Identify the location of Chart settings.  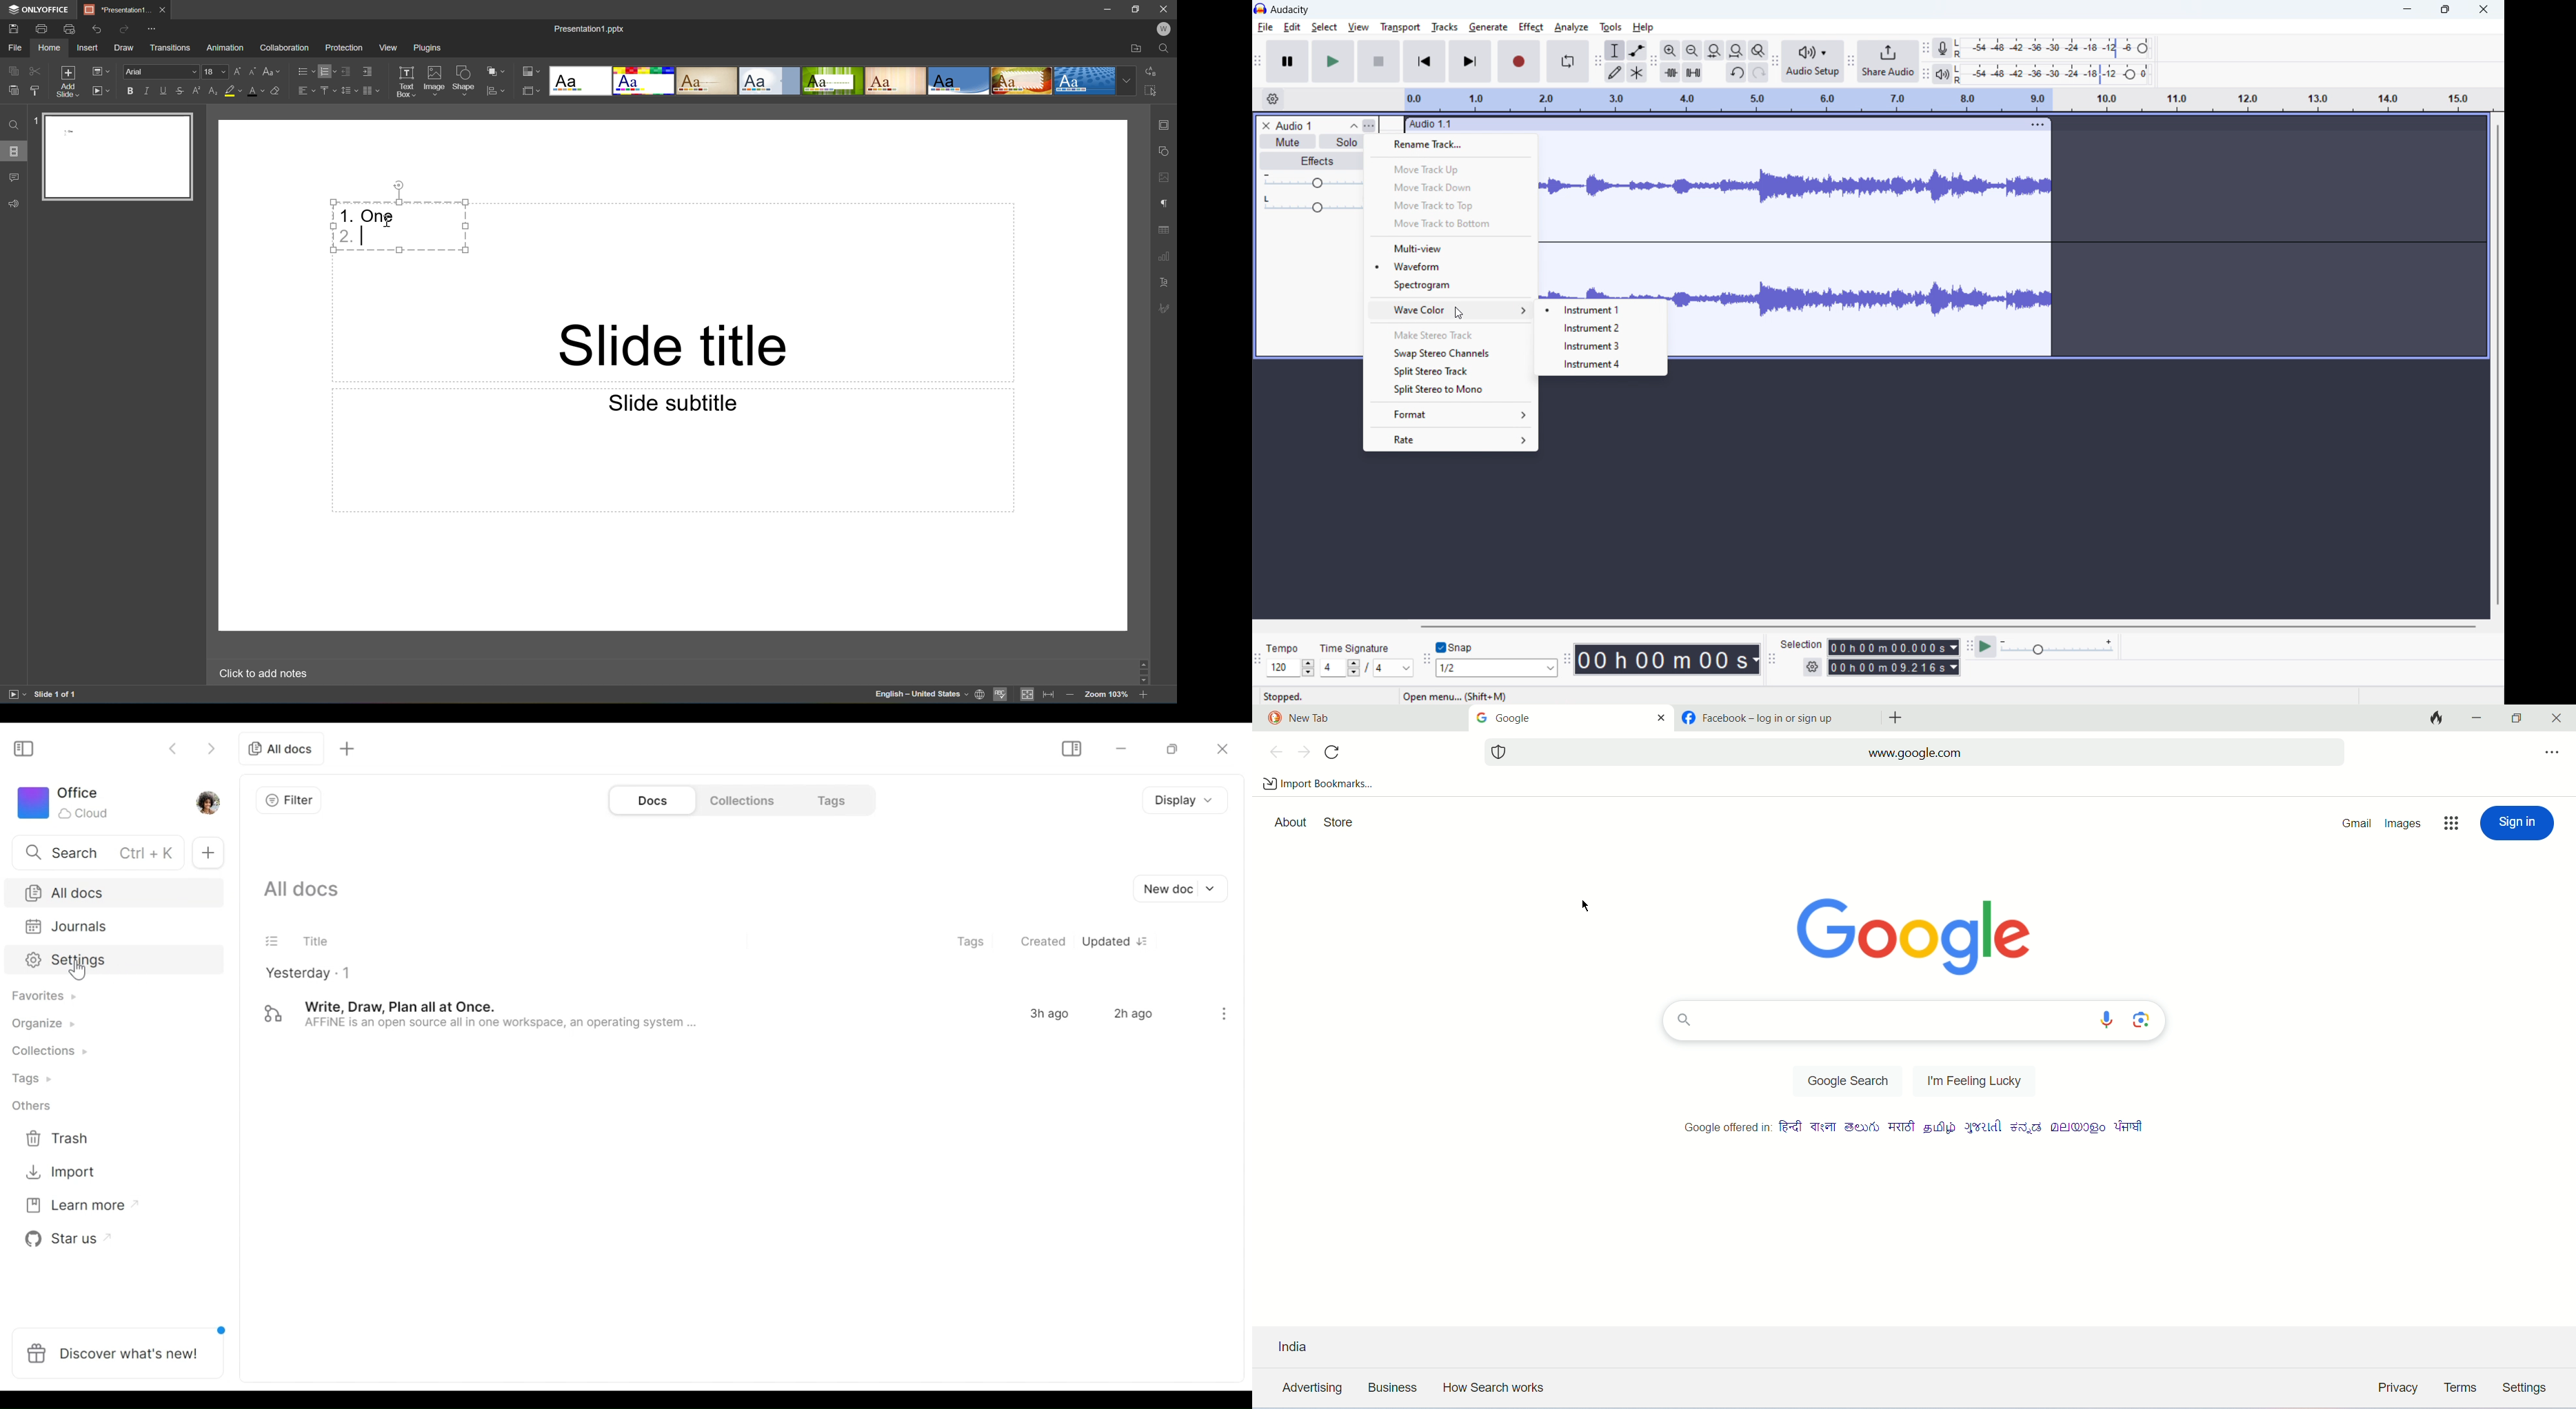
(1166, 257).